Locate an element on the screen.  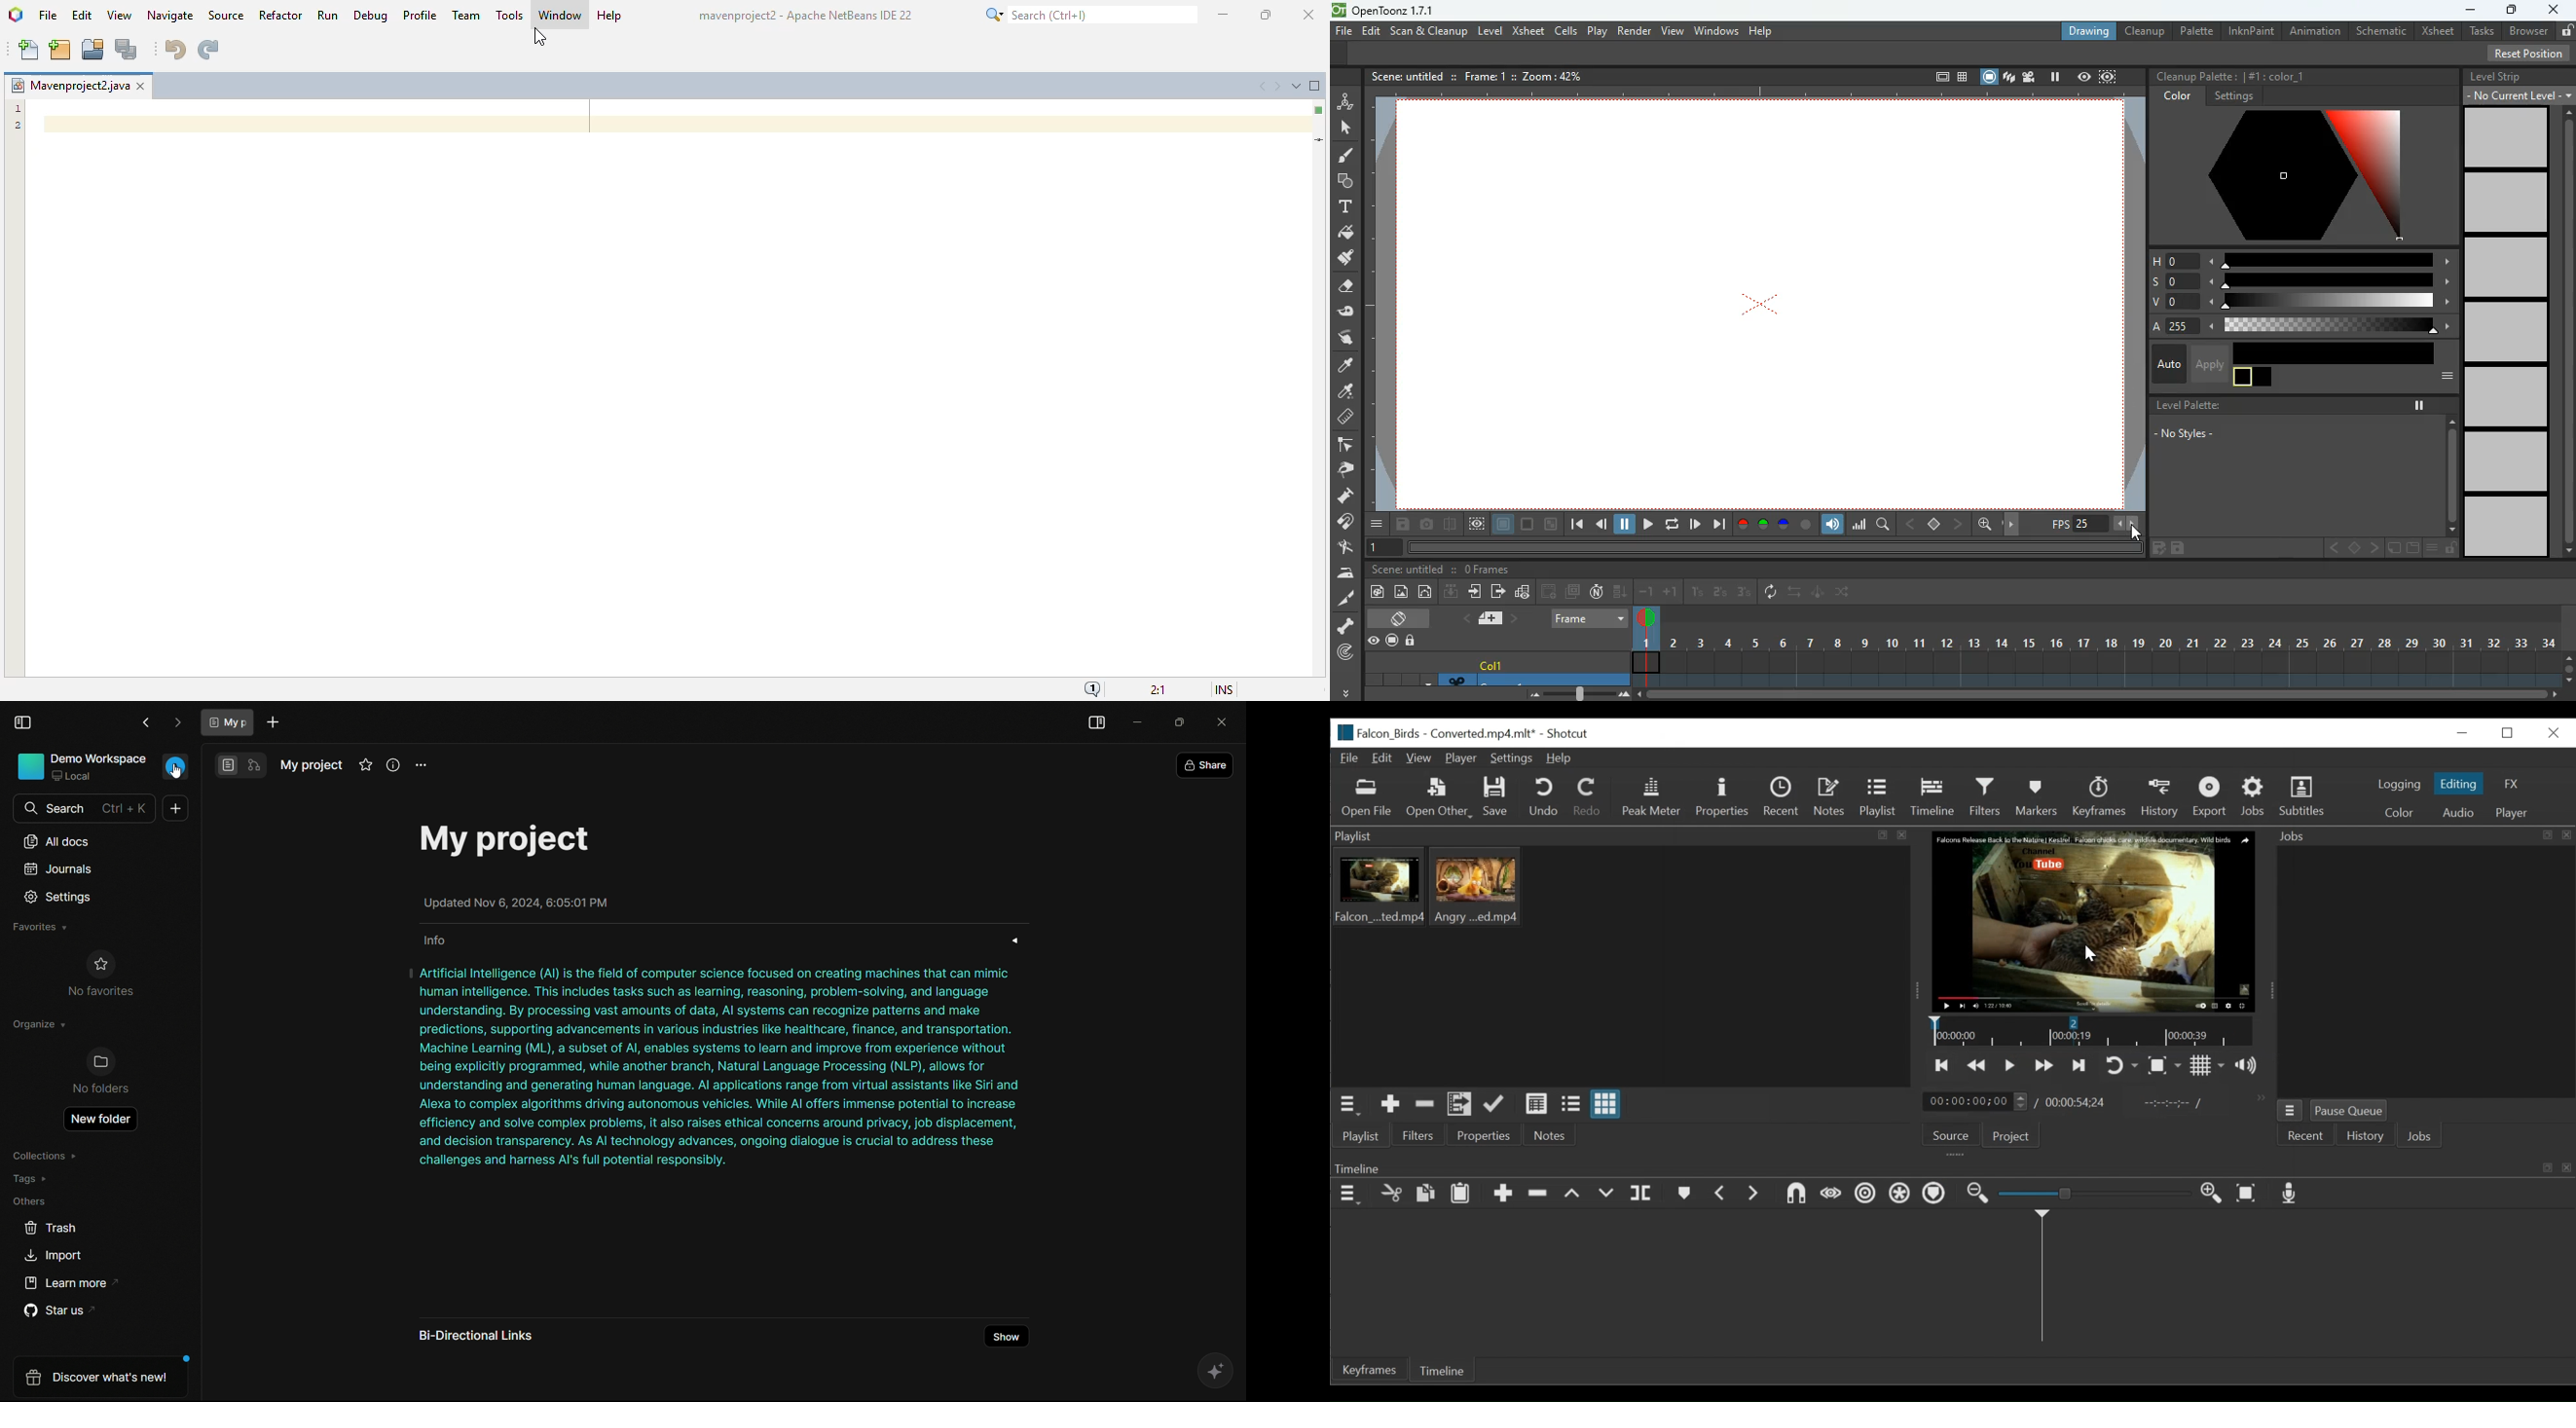
less is located at coordinates (2119, 523).